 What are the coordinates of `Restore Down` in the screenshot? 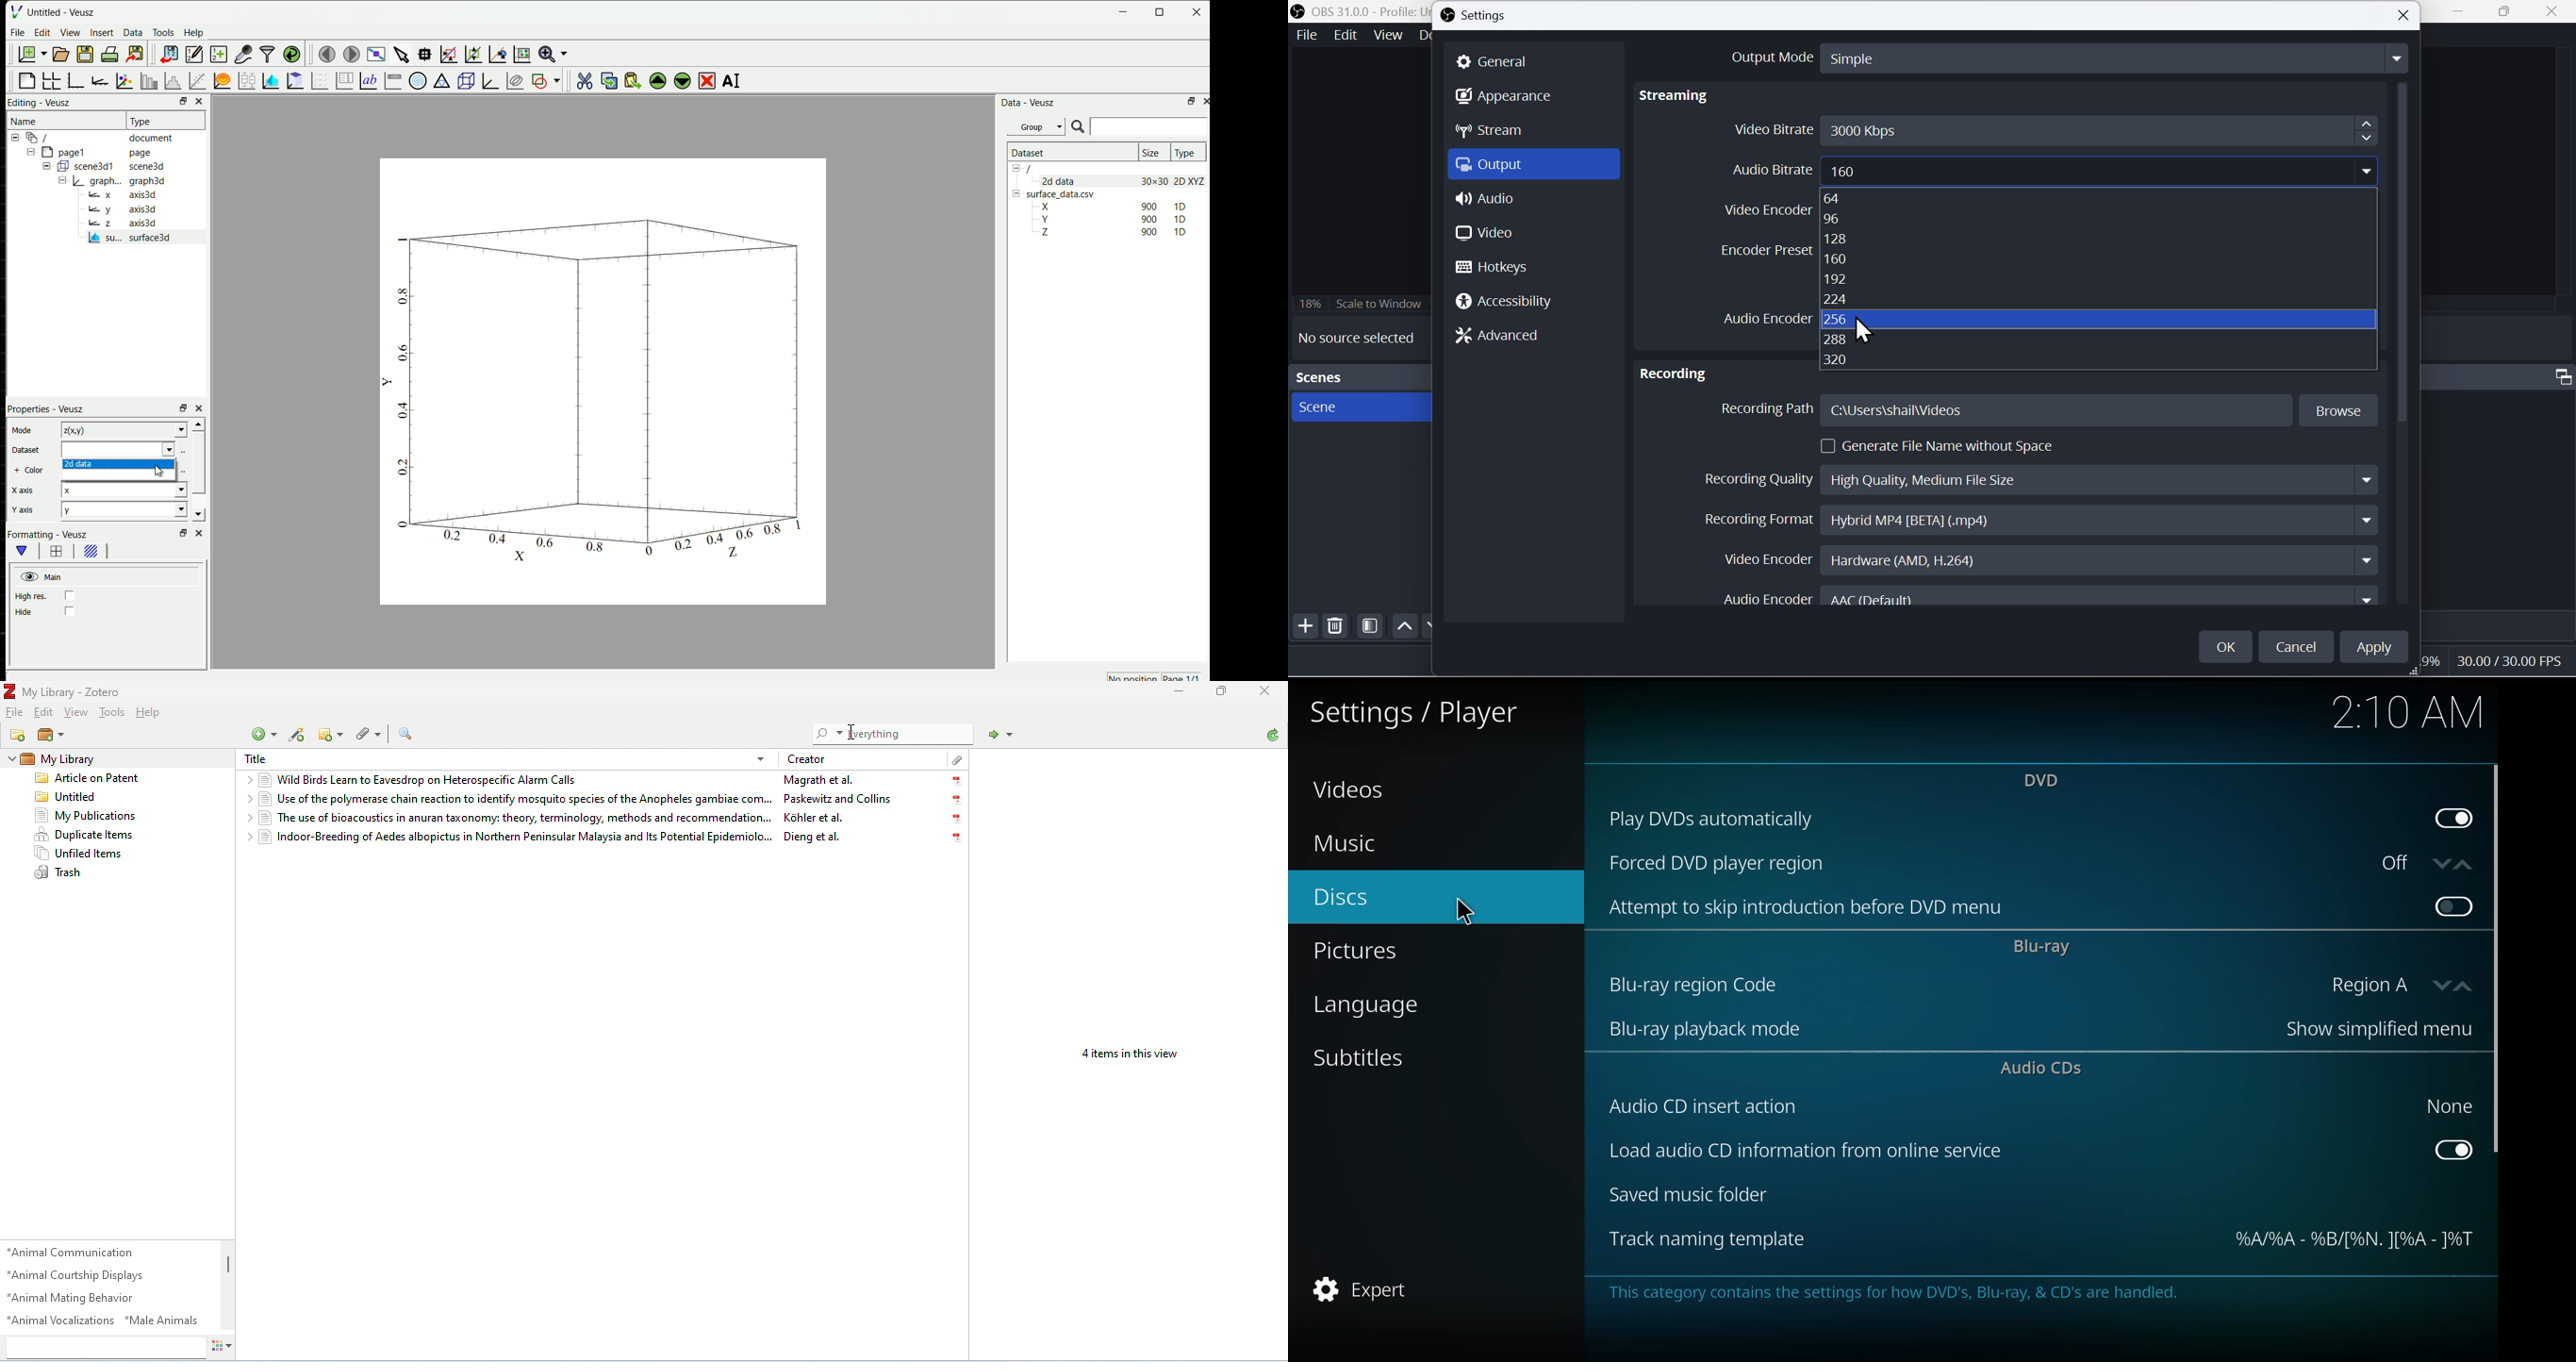 It's located at (1181, 691).